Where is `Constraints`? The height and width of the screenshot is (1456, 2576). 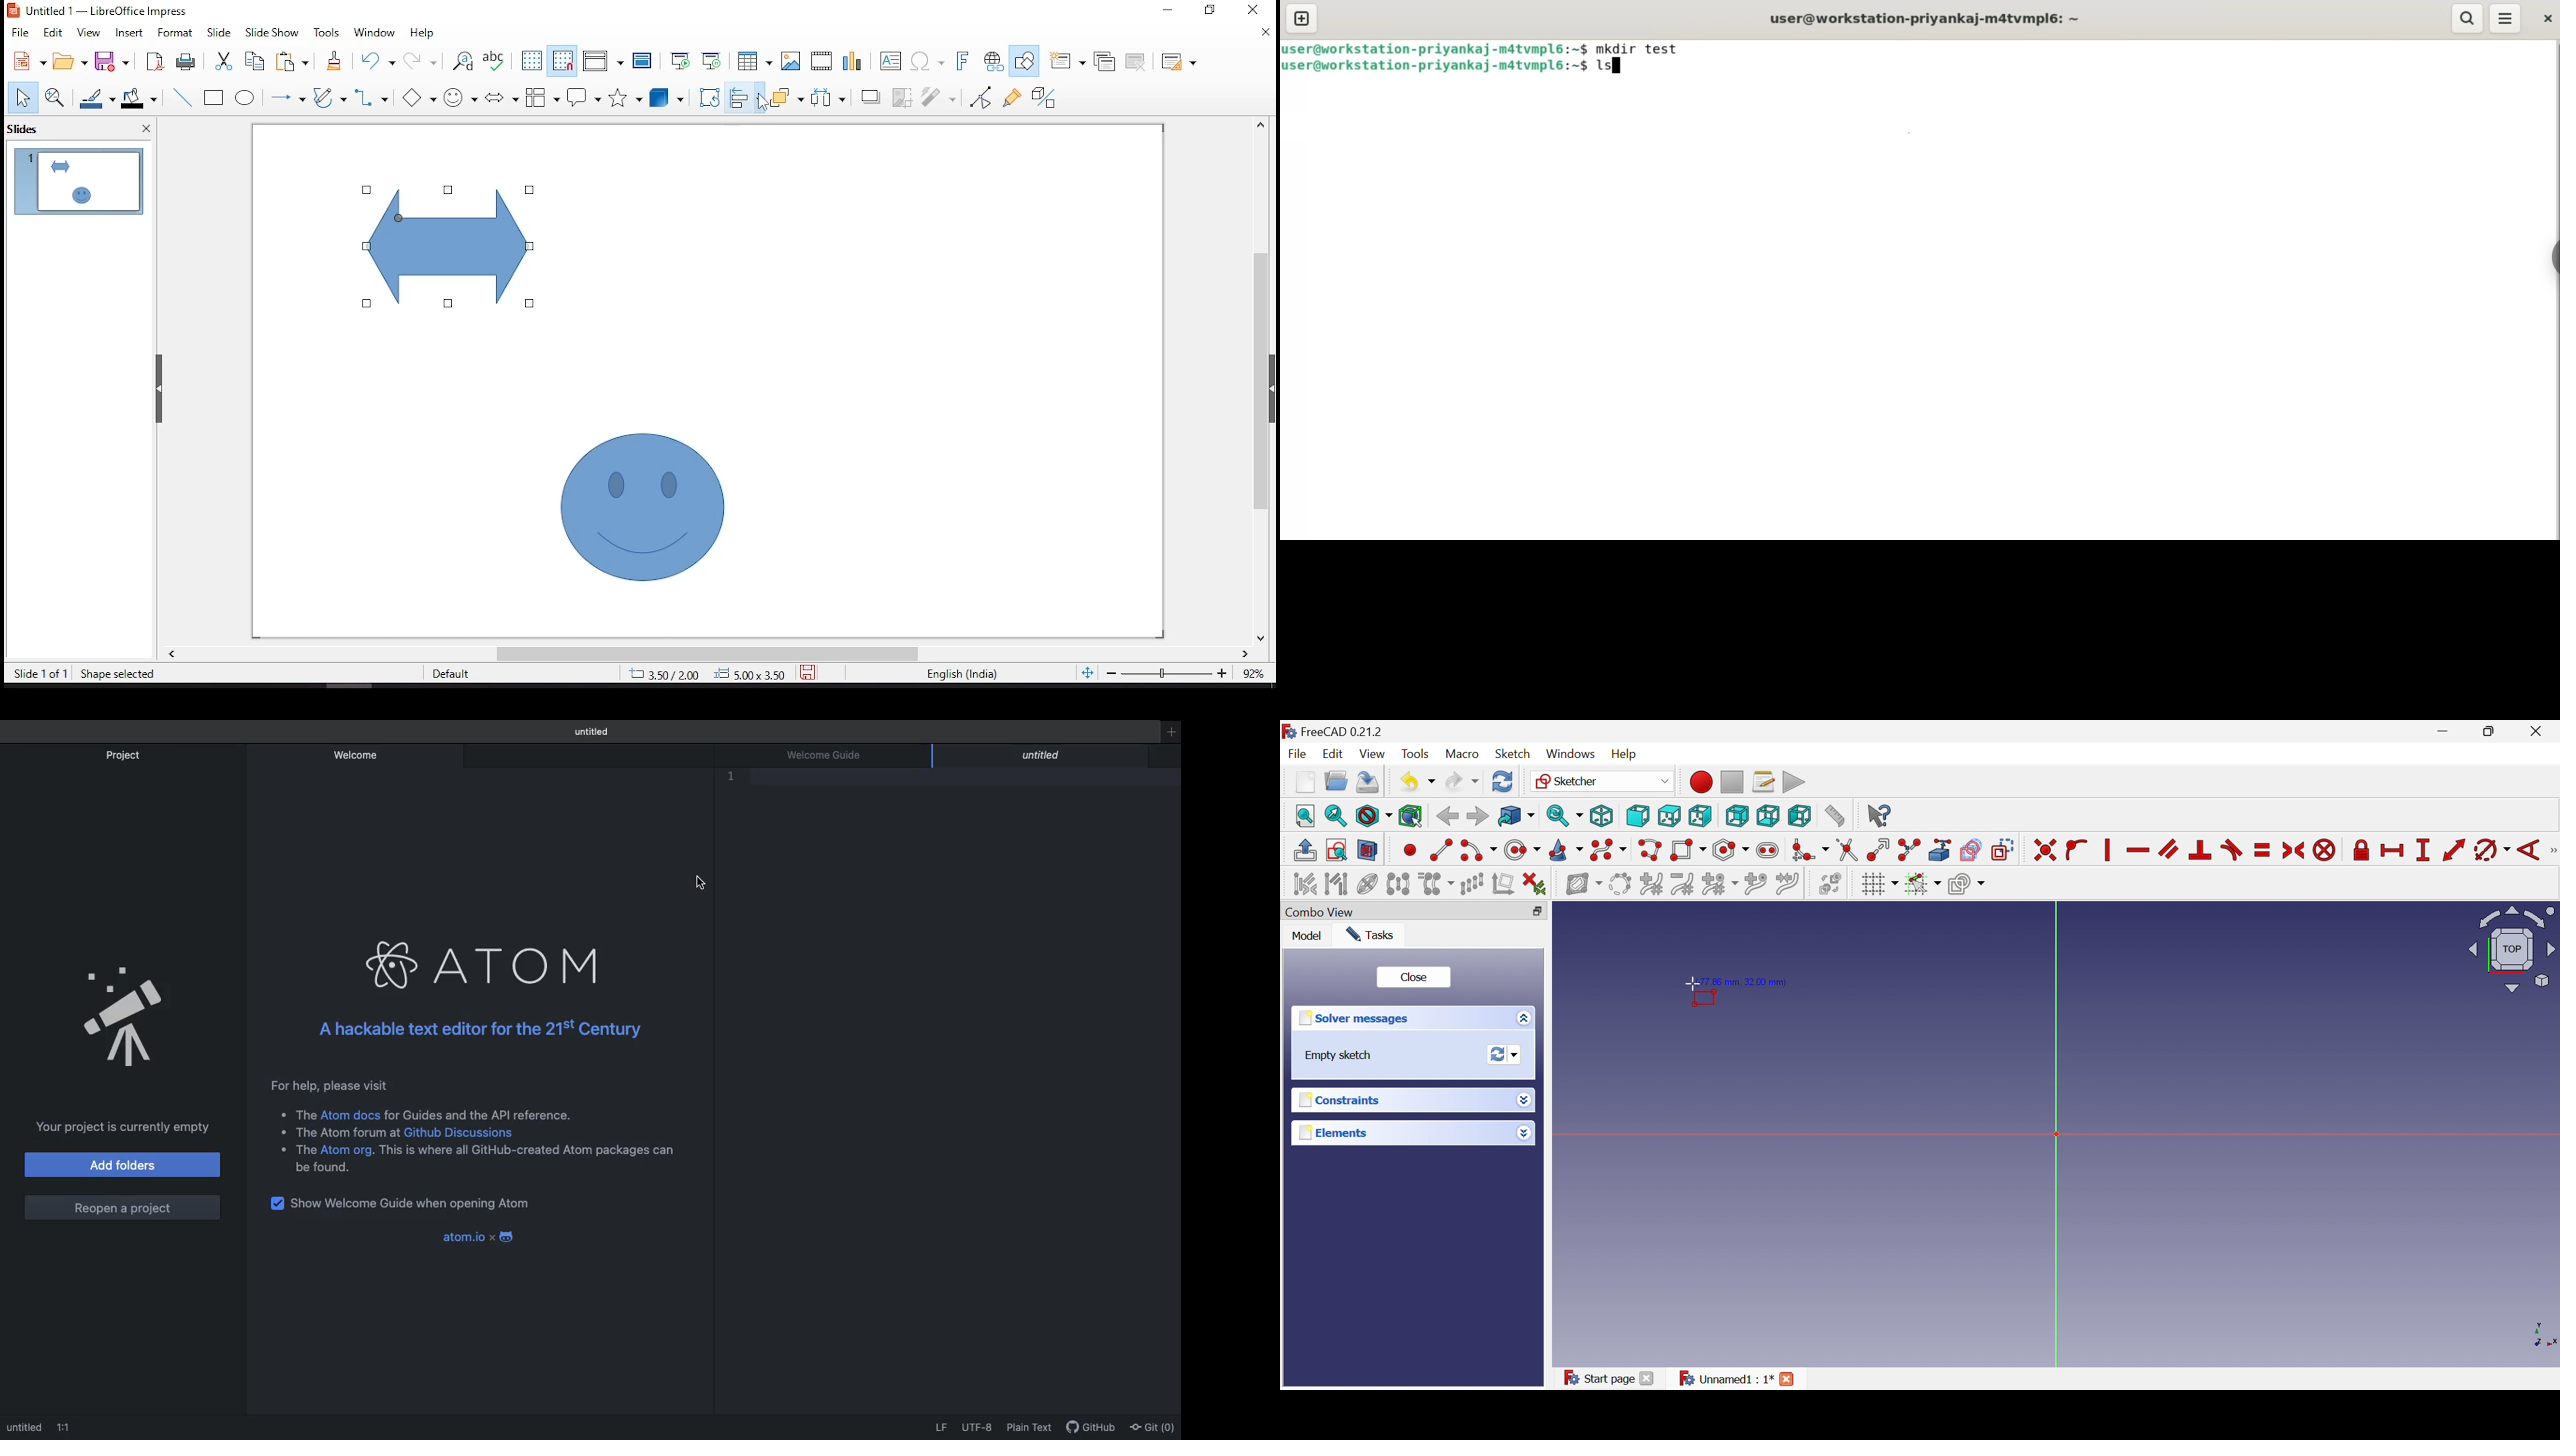
Constraints is located at coordinates (1337, 1102).